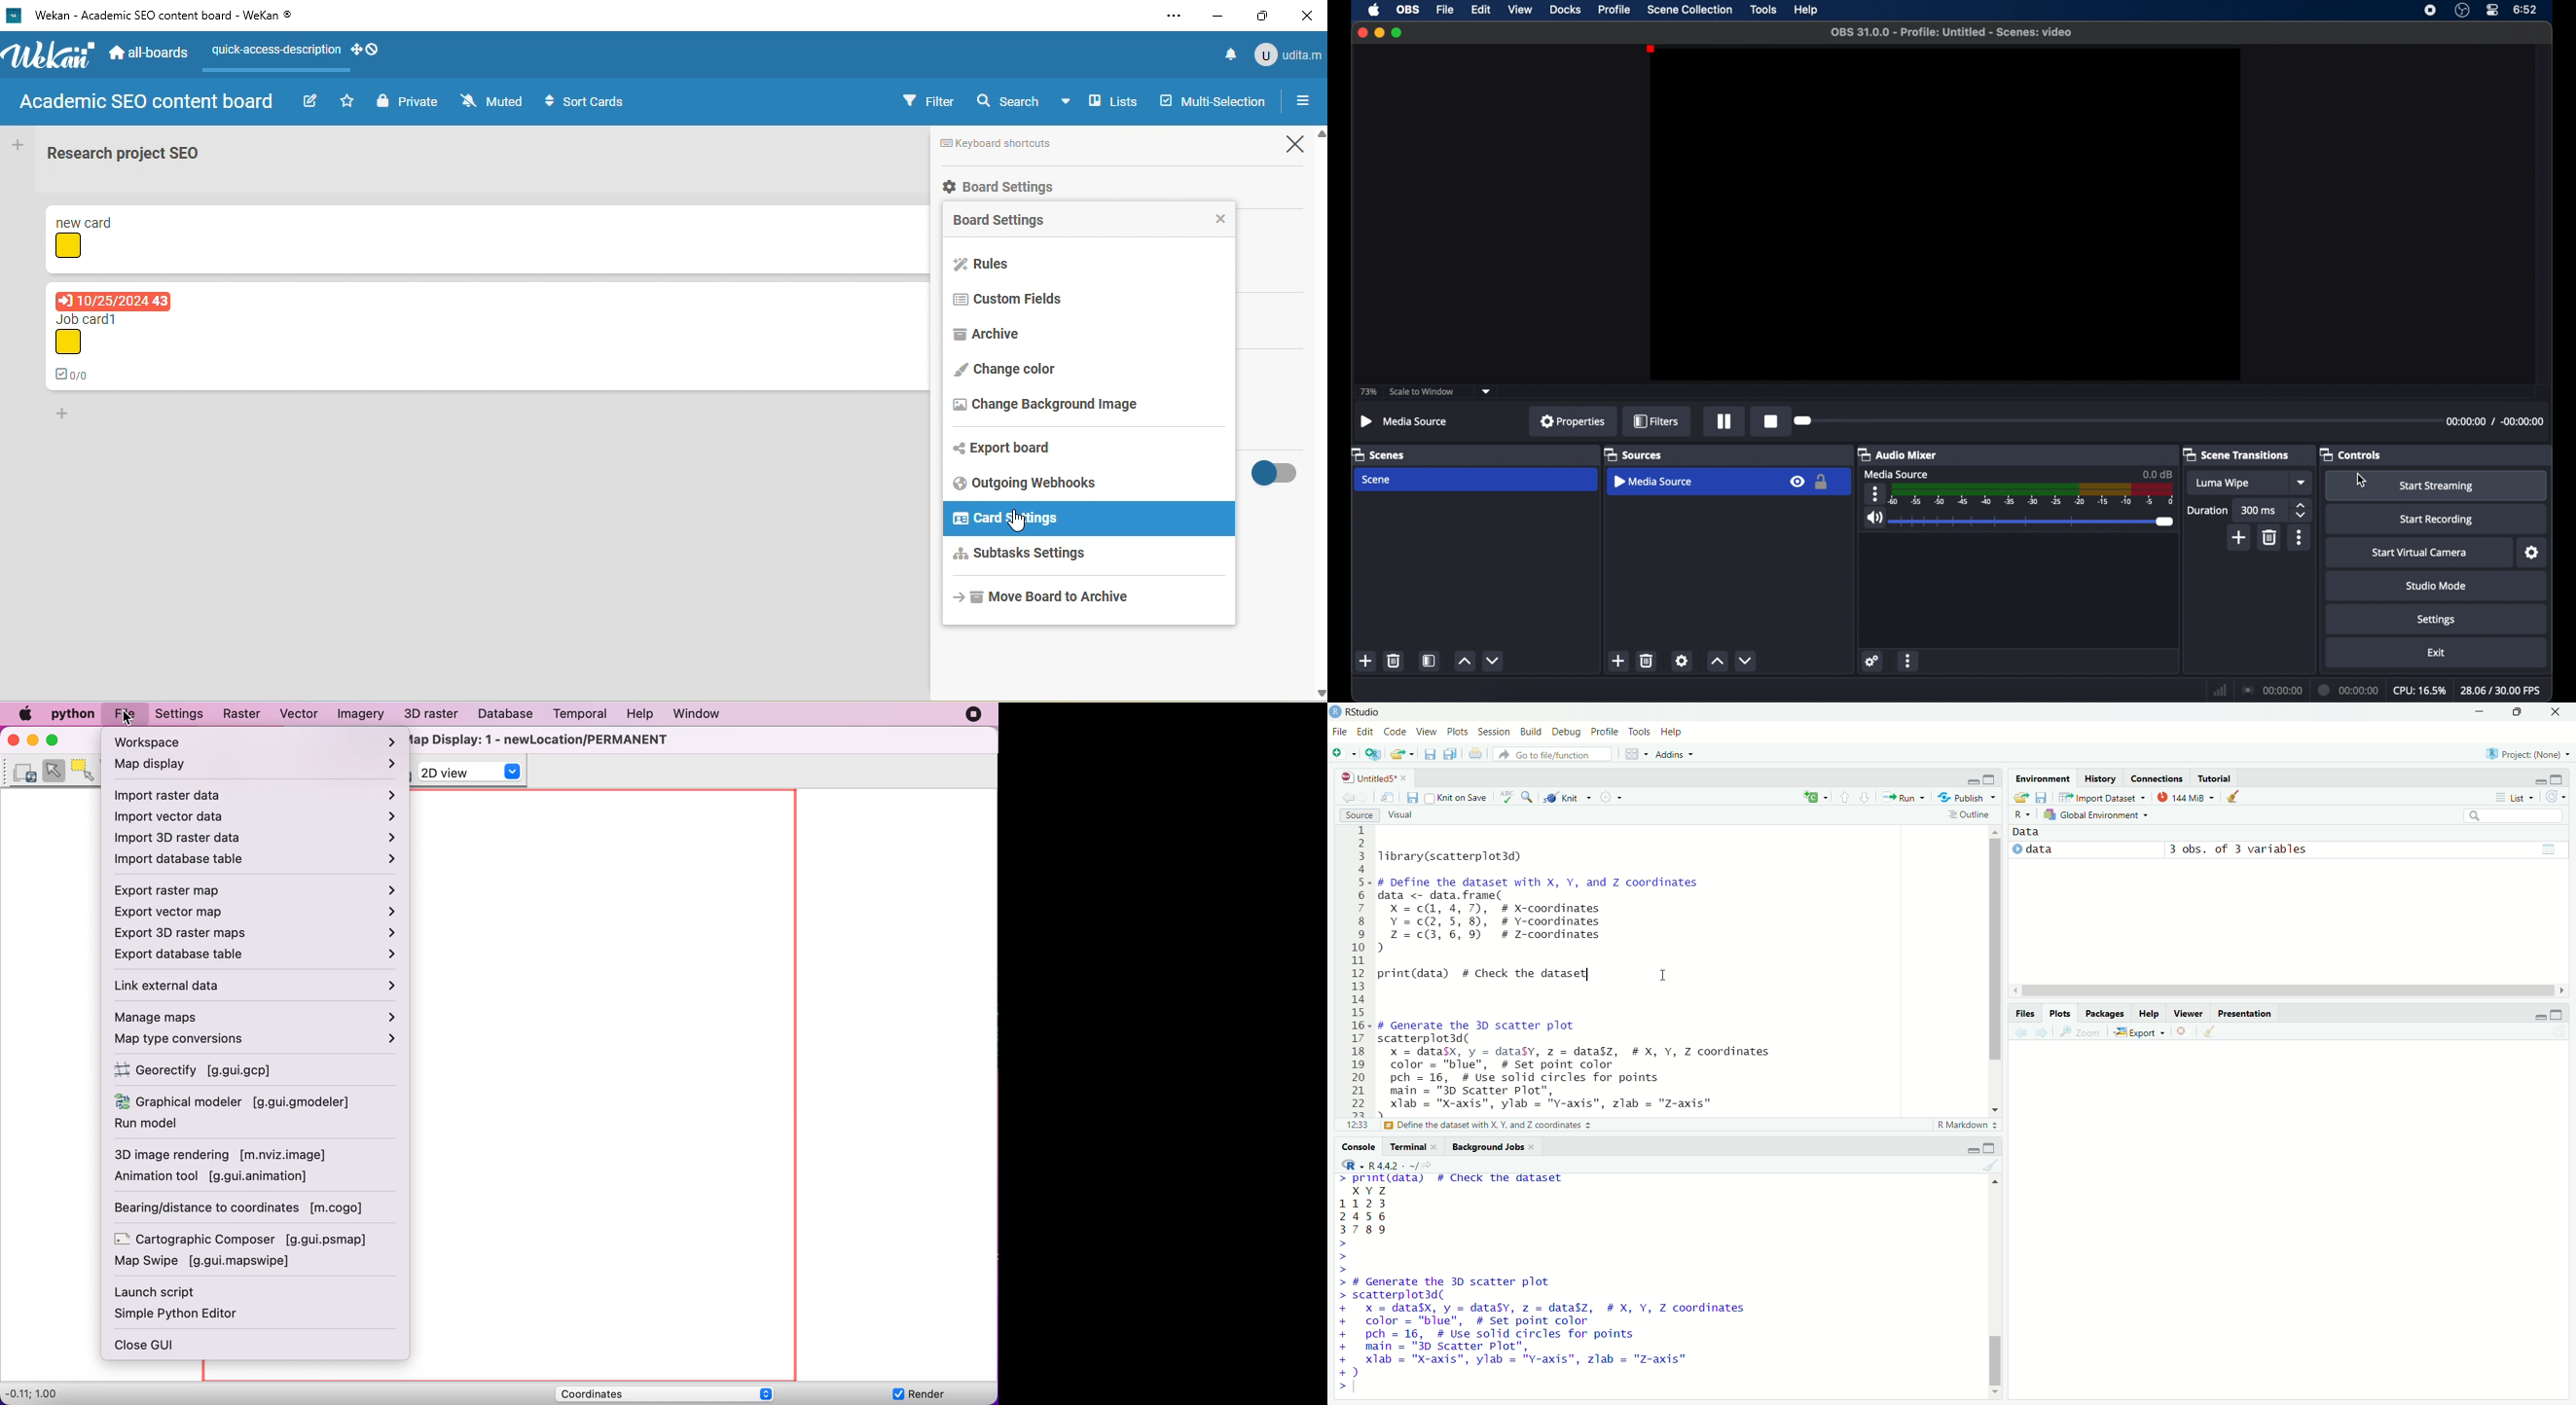 This screenshot has width=2576, height=1428. What do you see at coordinates (1374, 10) in the screenshot?
I see `apple icon` at bounding box center [1374, 10].